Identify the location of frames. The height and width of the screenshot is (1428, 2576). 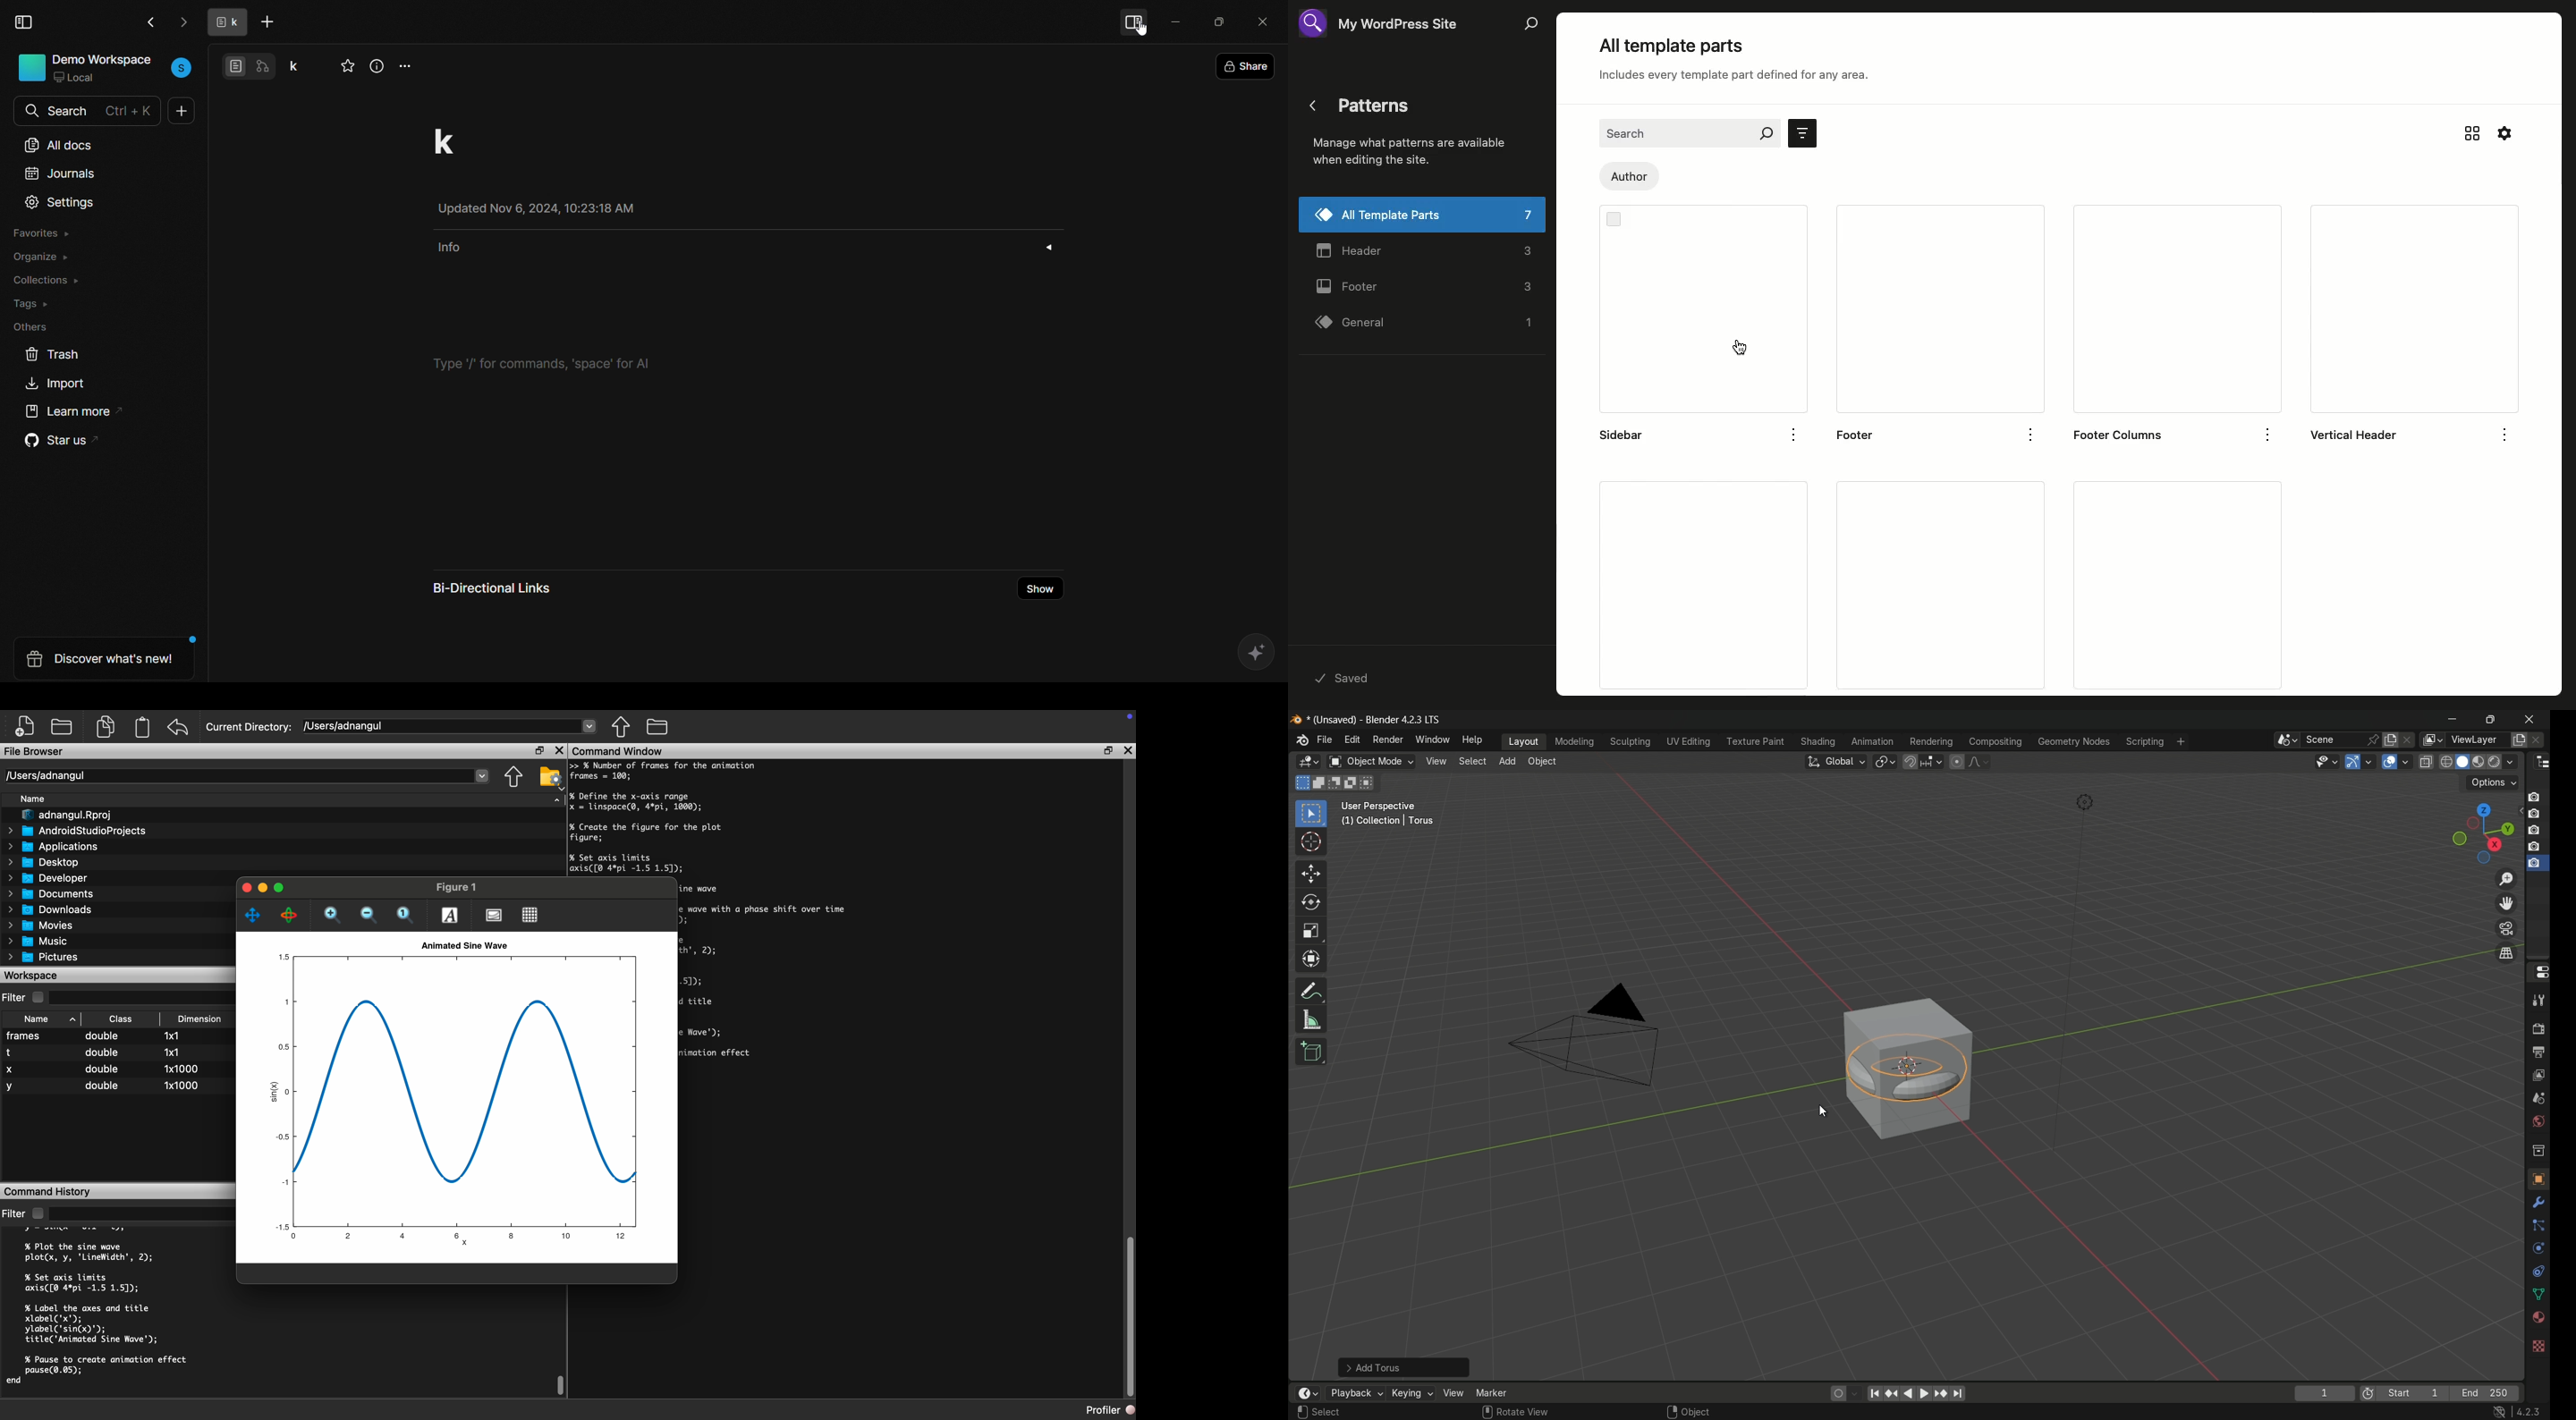
(25, 1036).